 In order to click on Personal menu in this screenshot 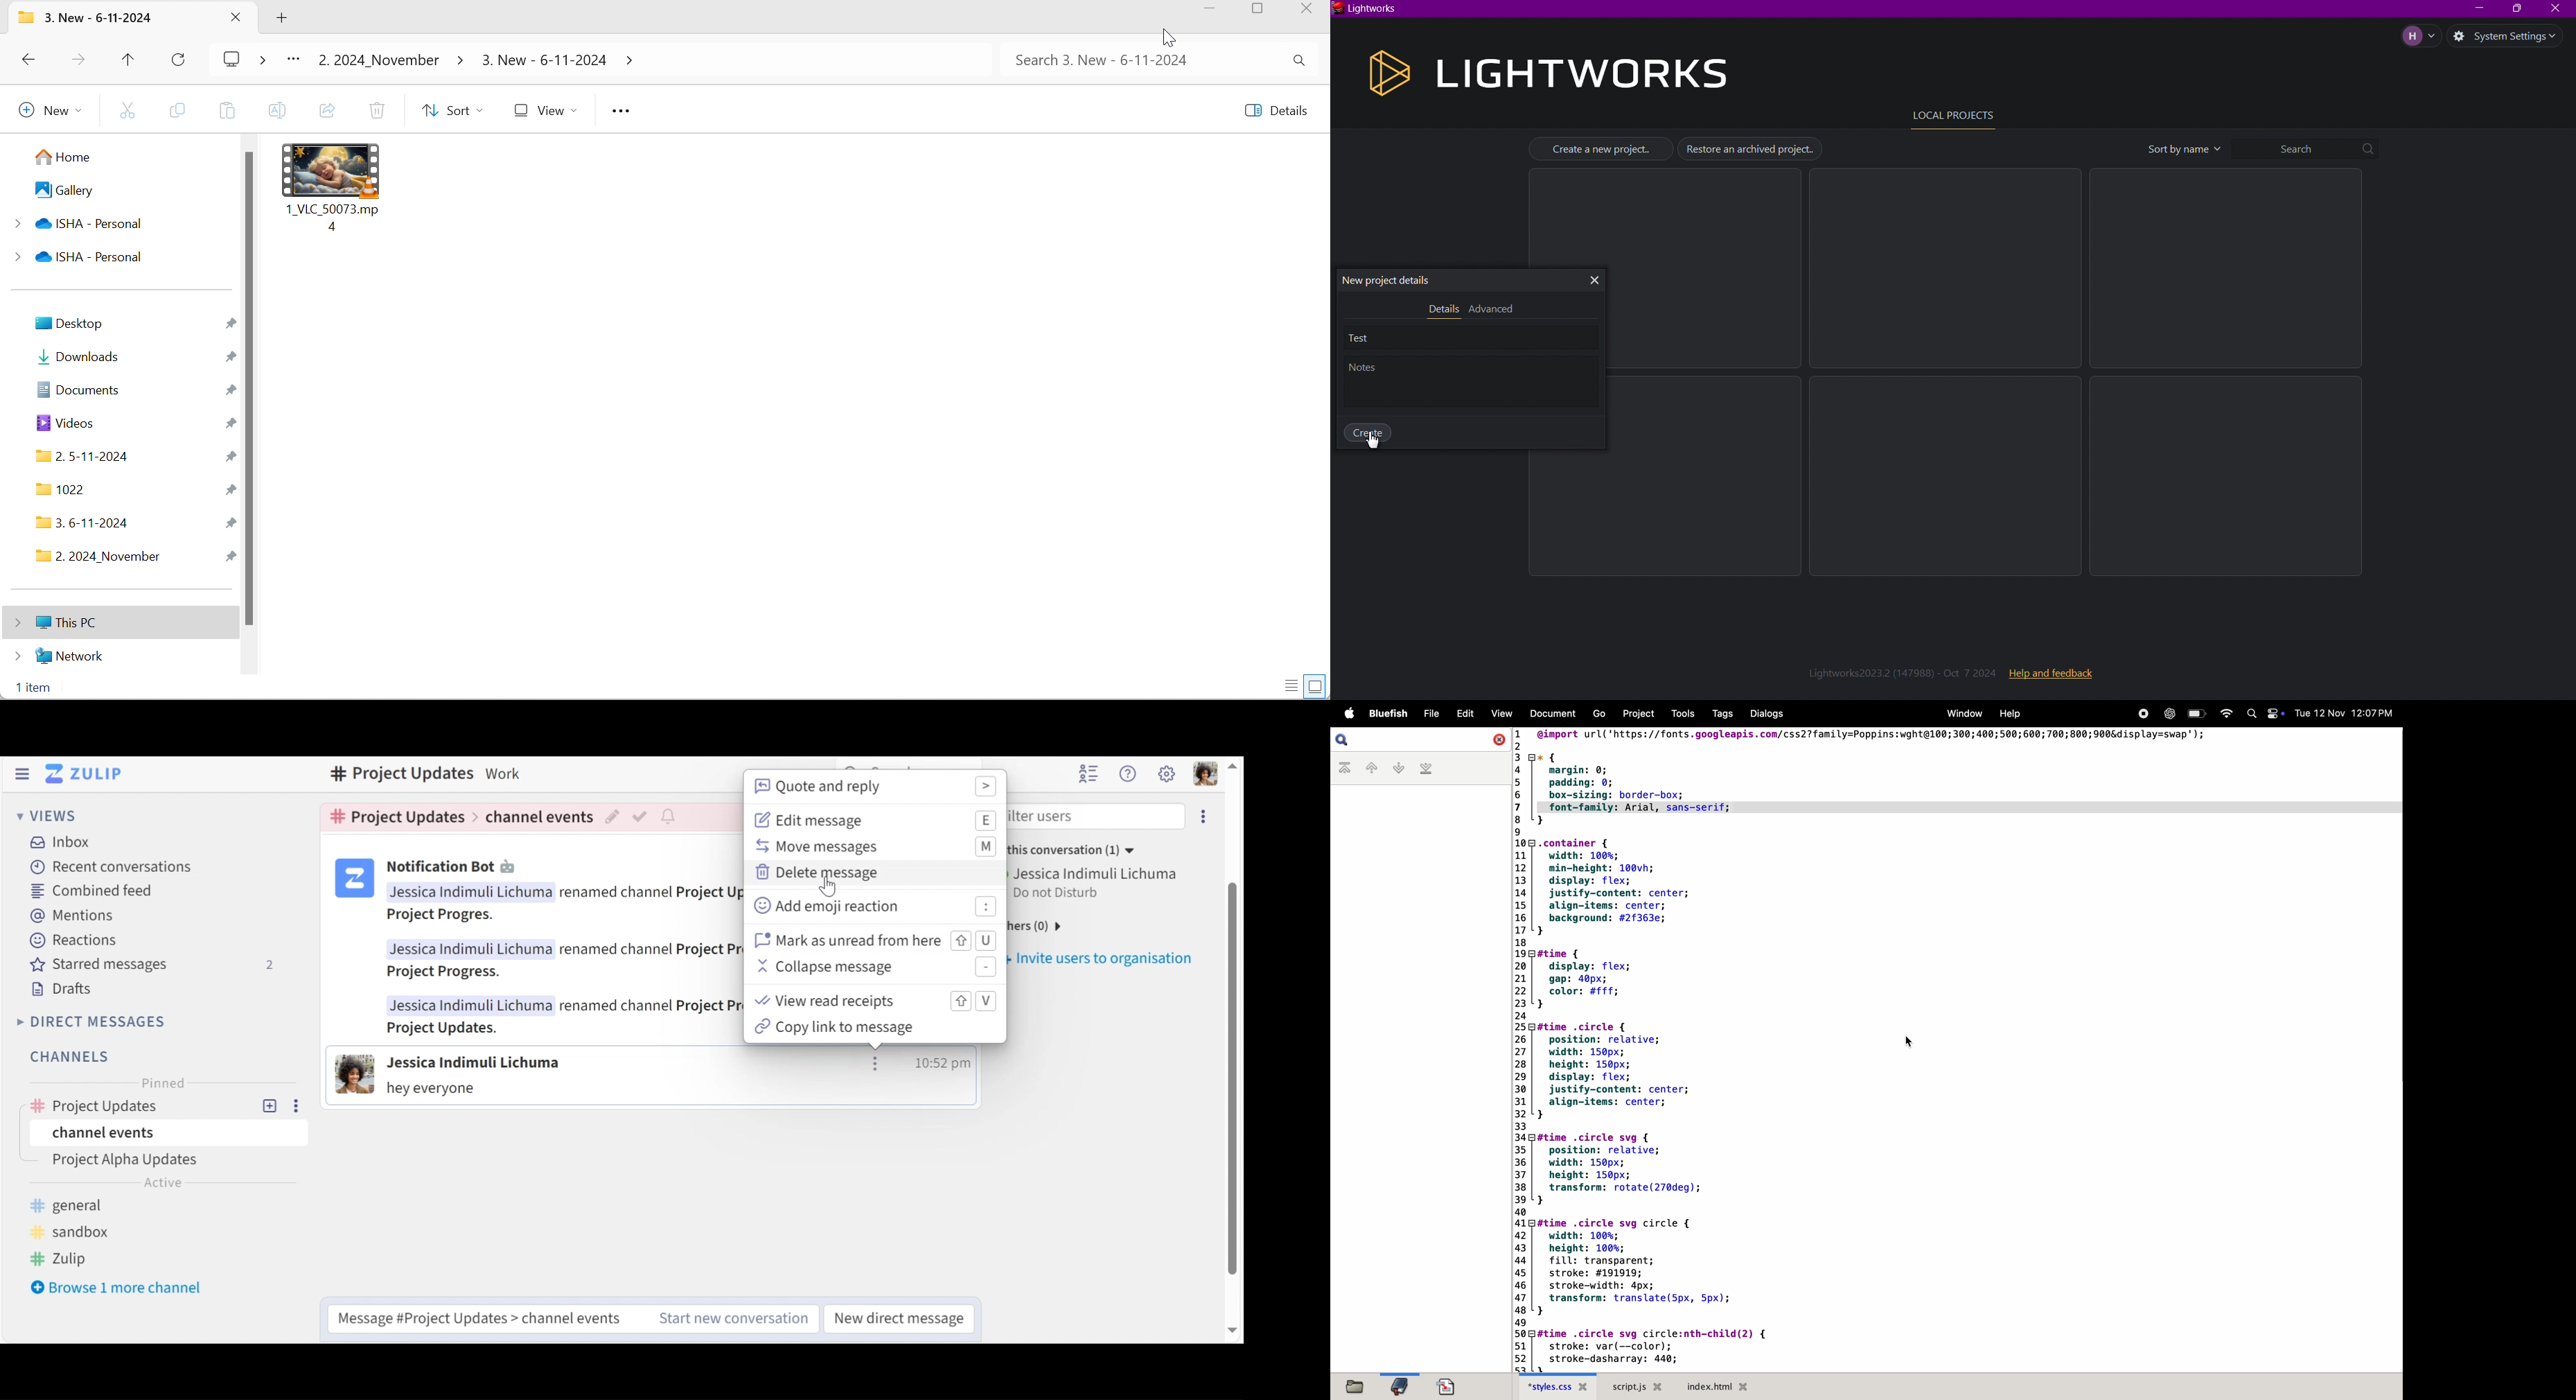, I will do `click(1205, 775)`.